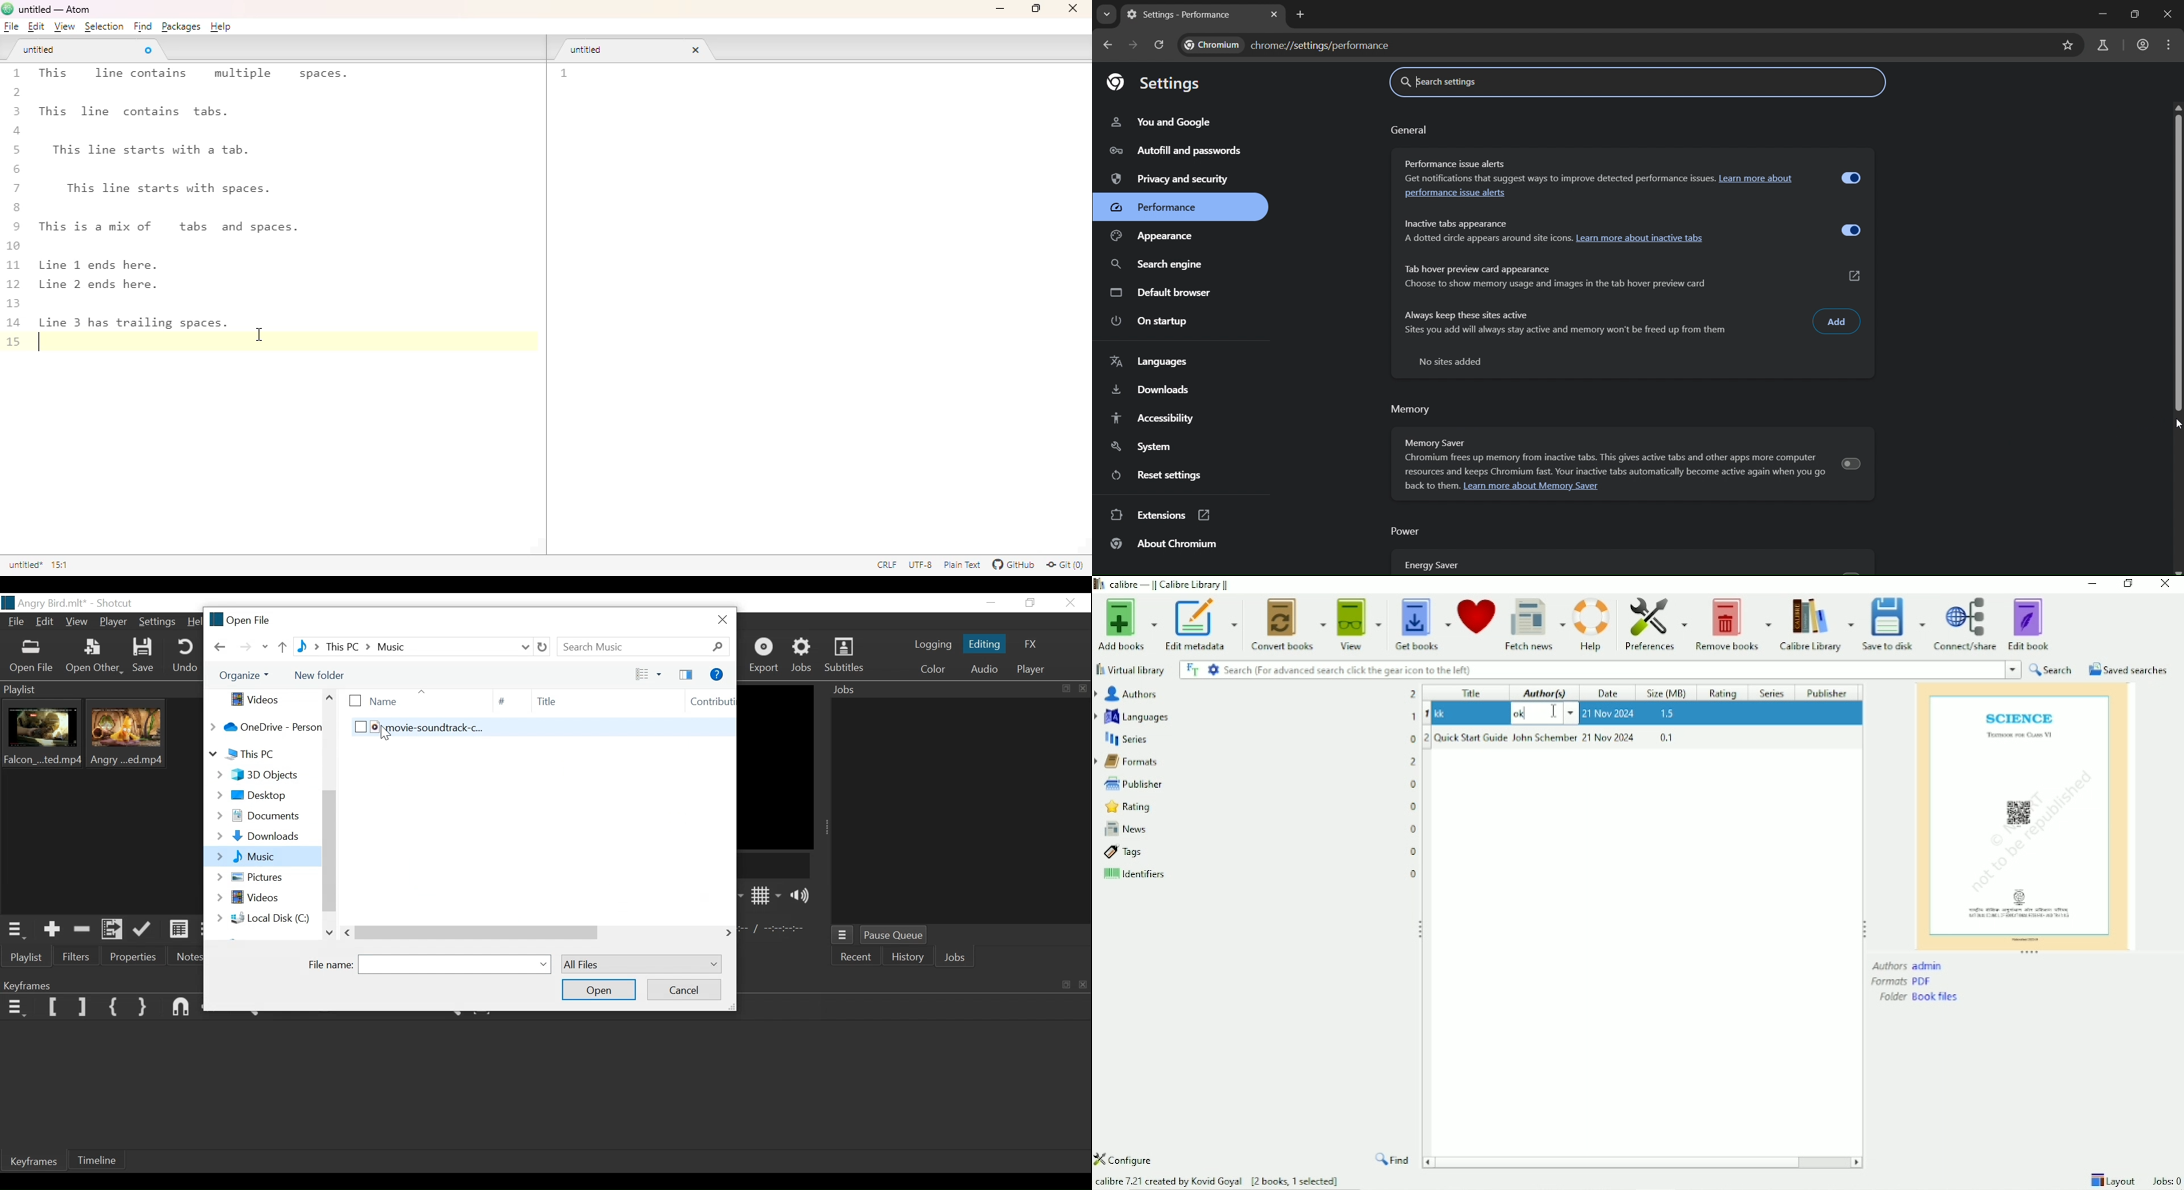 The image size is (2184, 1204). What do you see at coordinates (1667, 692) in the screenshot?
I see `Size` at bounding box center [1667, 692].